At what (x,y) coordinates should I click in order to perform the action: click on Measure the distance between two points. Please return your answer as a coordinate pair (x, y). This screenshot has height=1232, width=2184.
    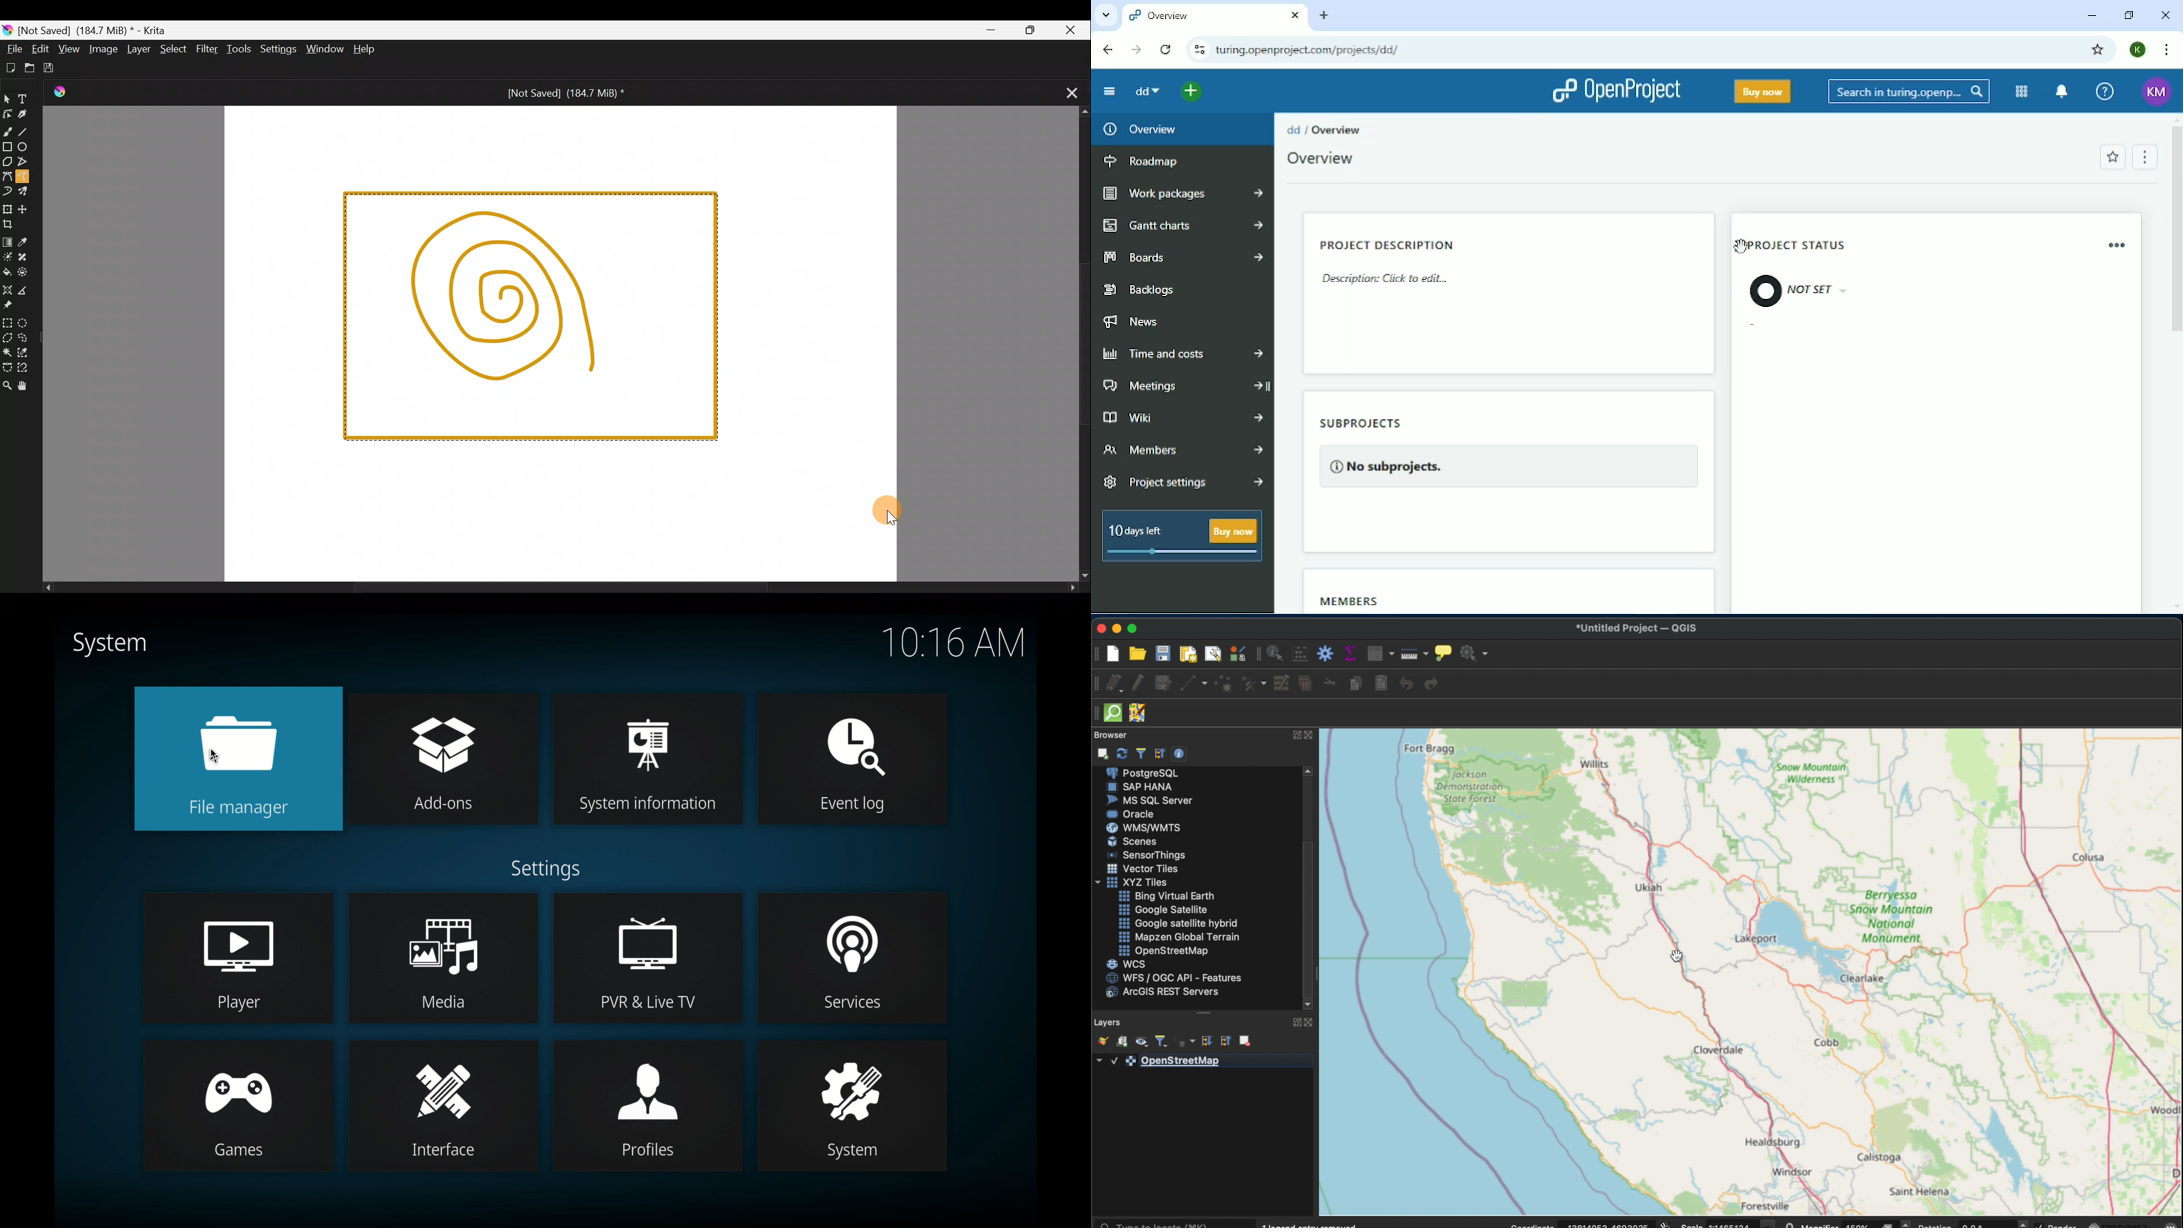
    Looking at the image, I should click on (24, 291).